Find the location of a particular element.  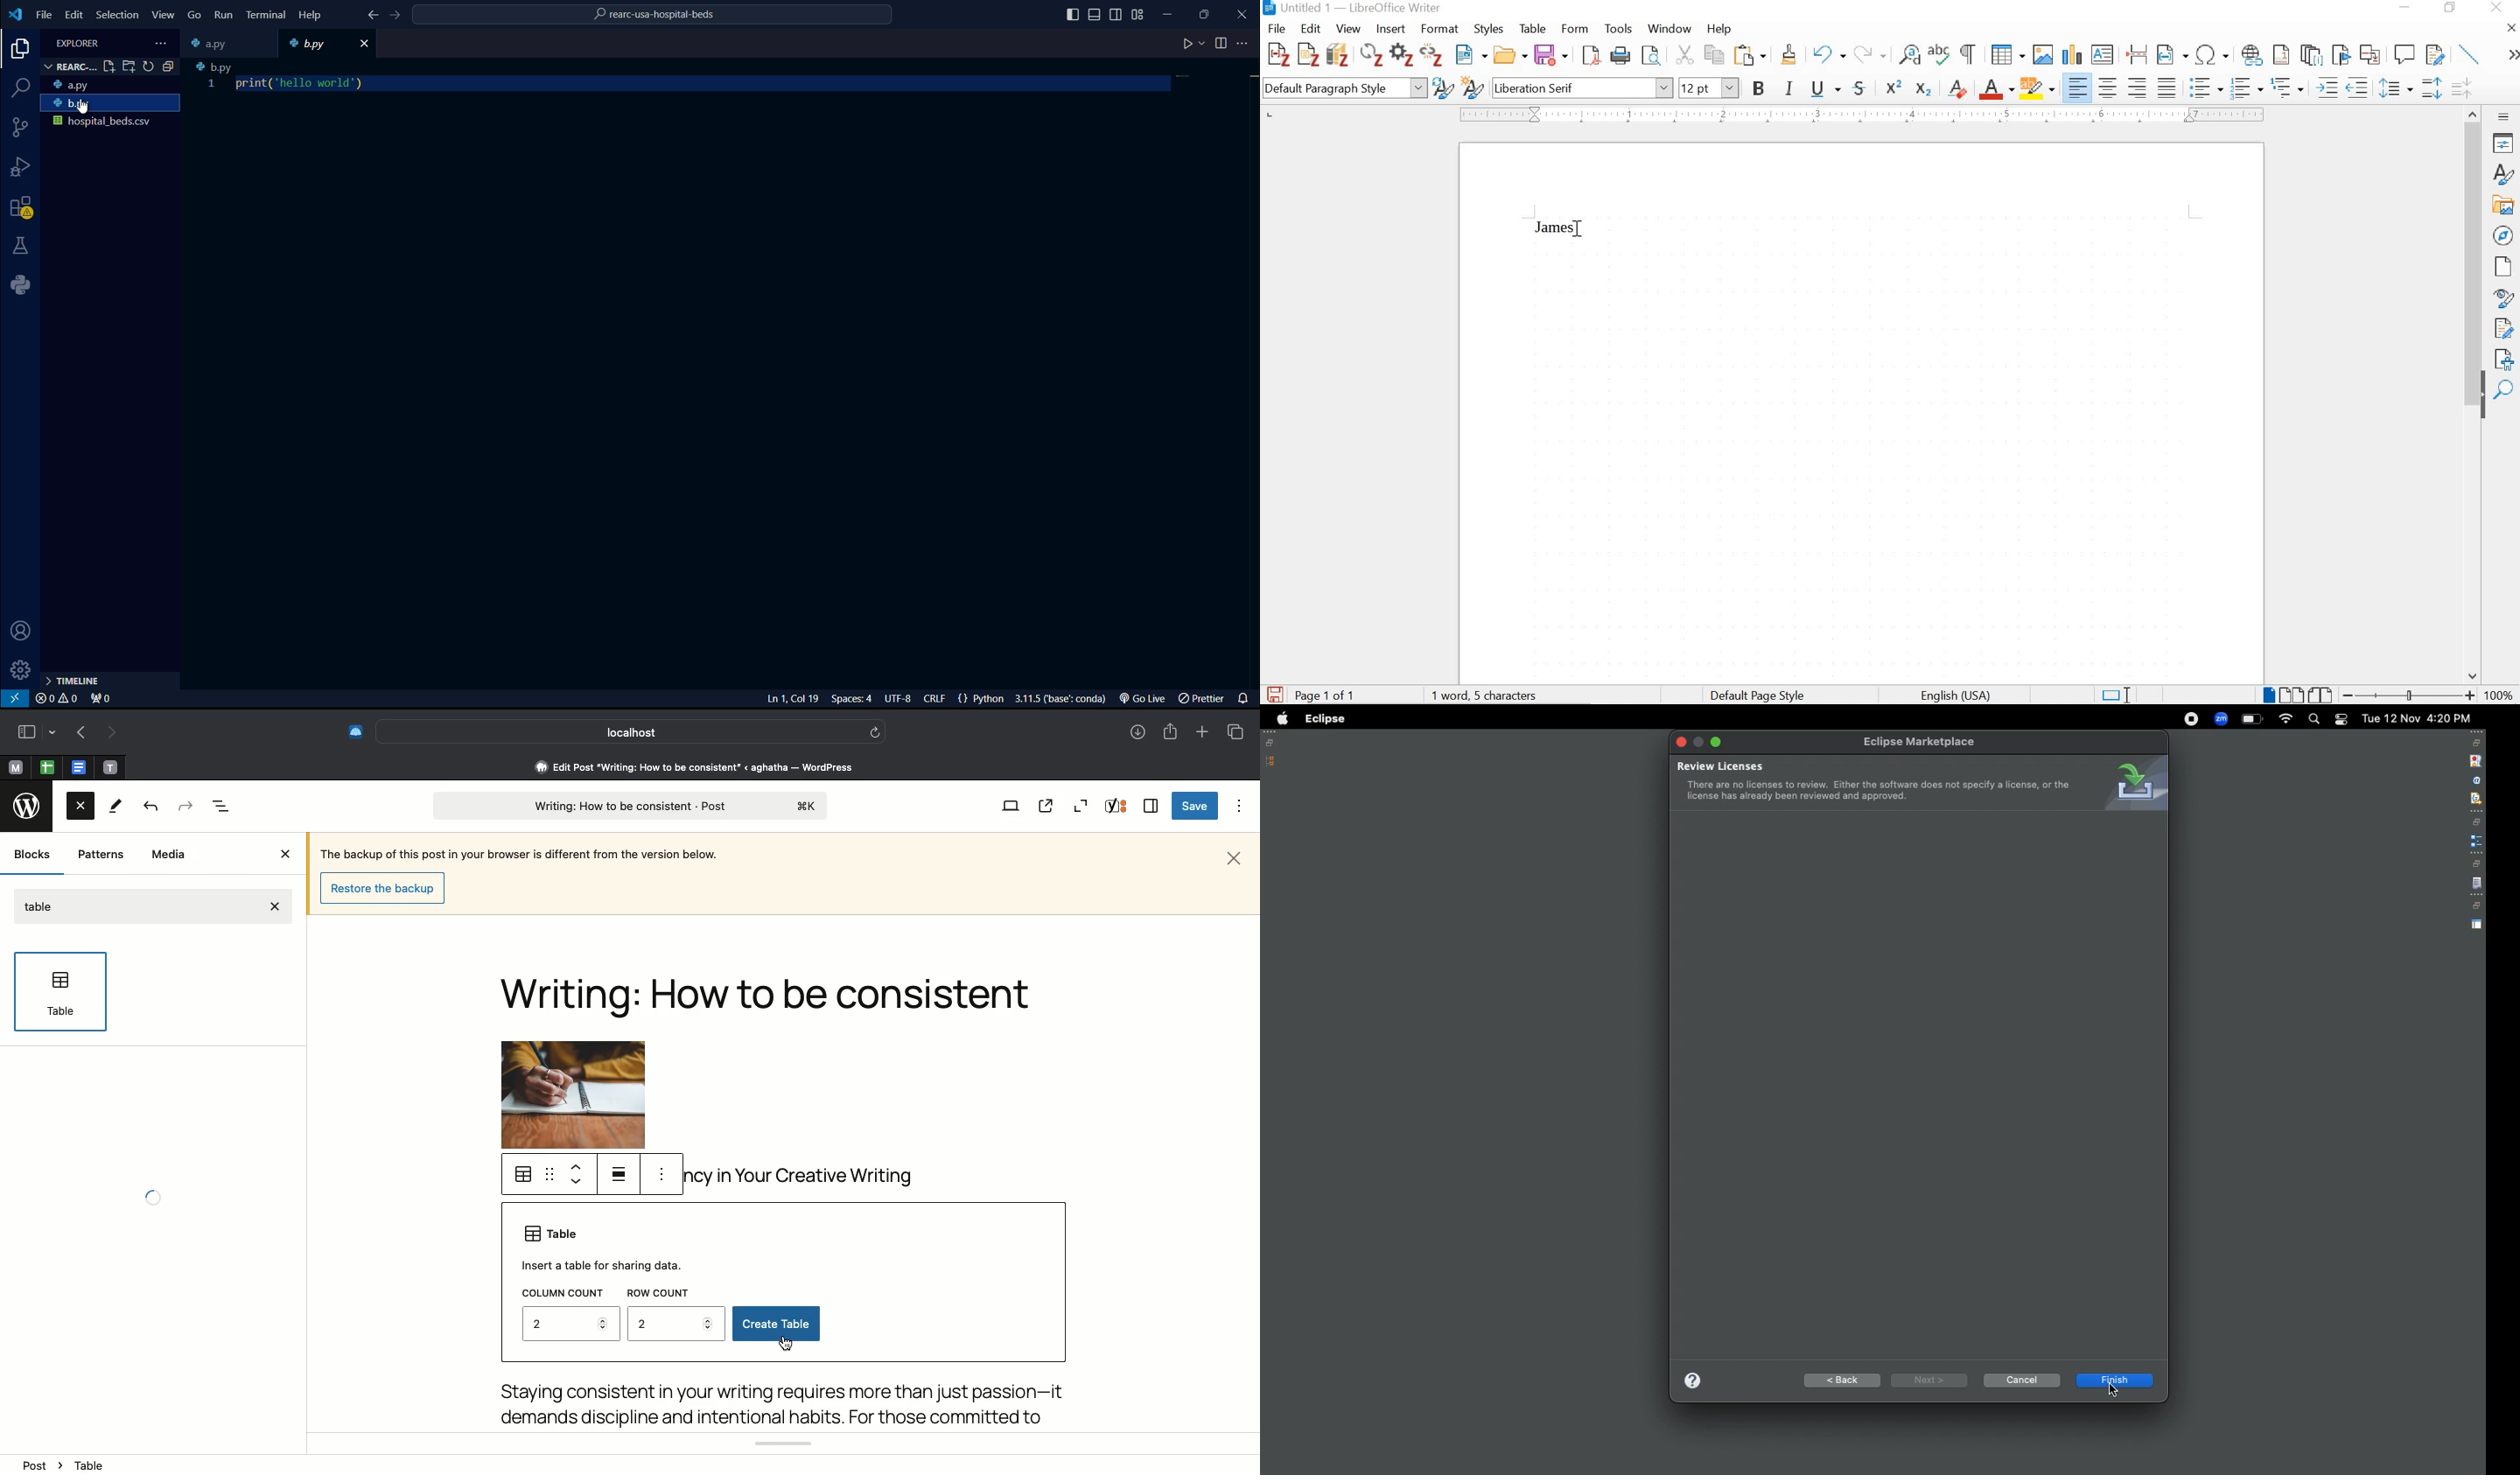

insert endnote is located at coordinates (2281, 55).